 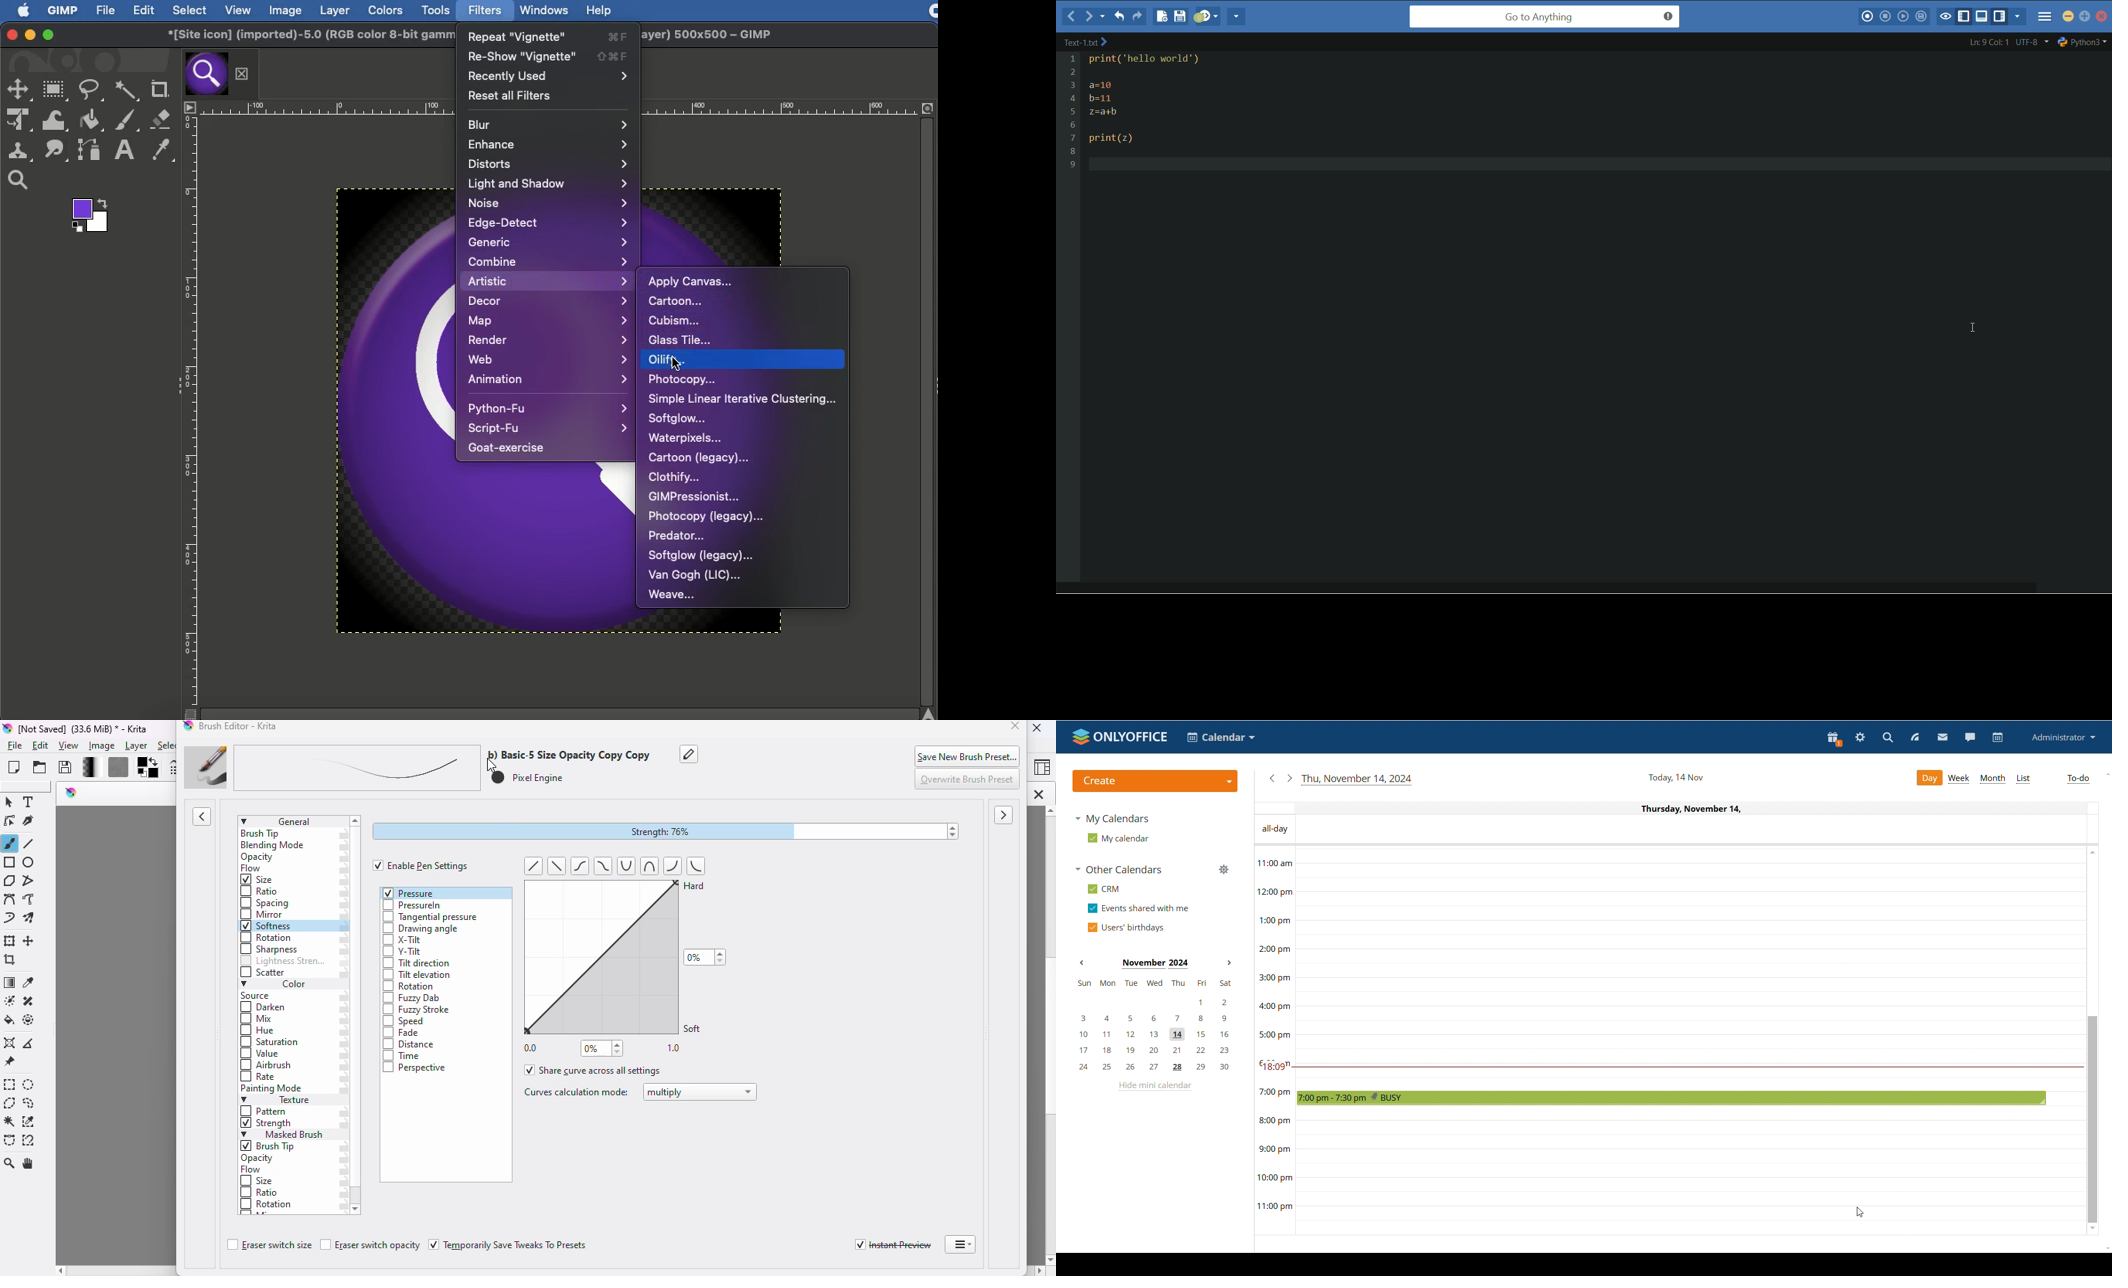 What do you see at coordinates (72, 793) in the screenshot?
I see `logo` at bounding box center [72, 793].